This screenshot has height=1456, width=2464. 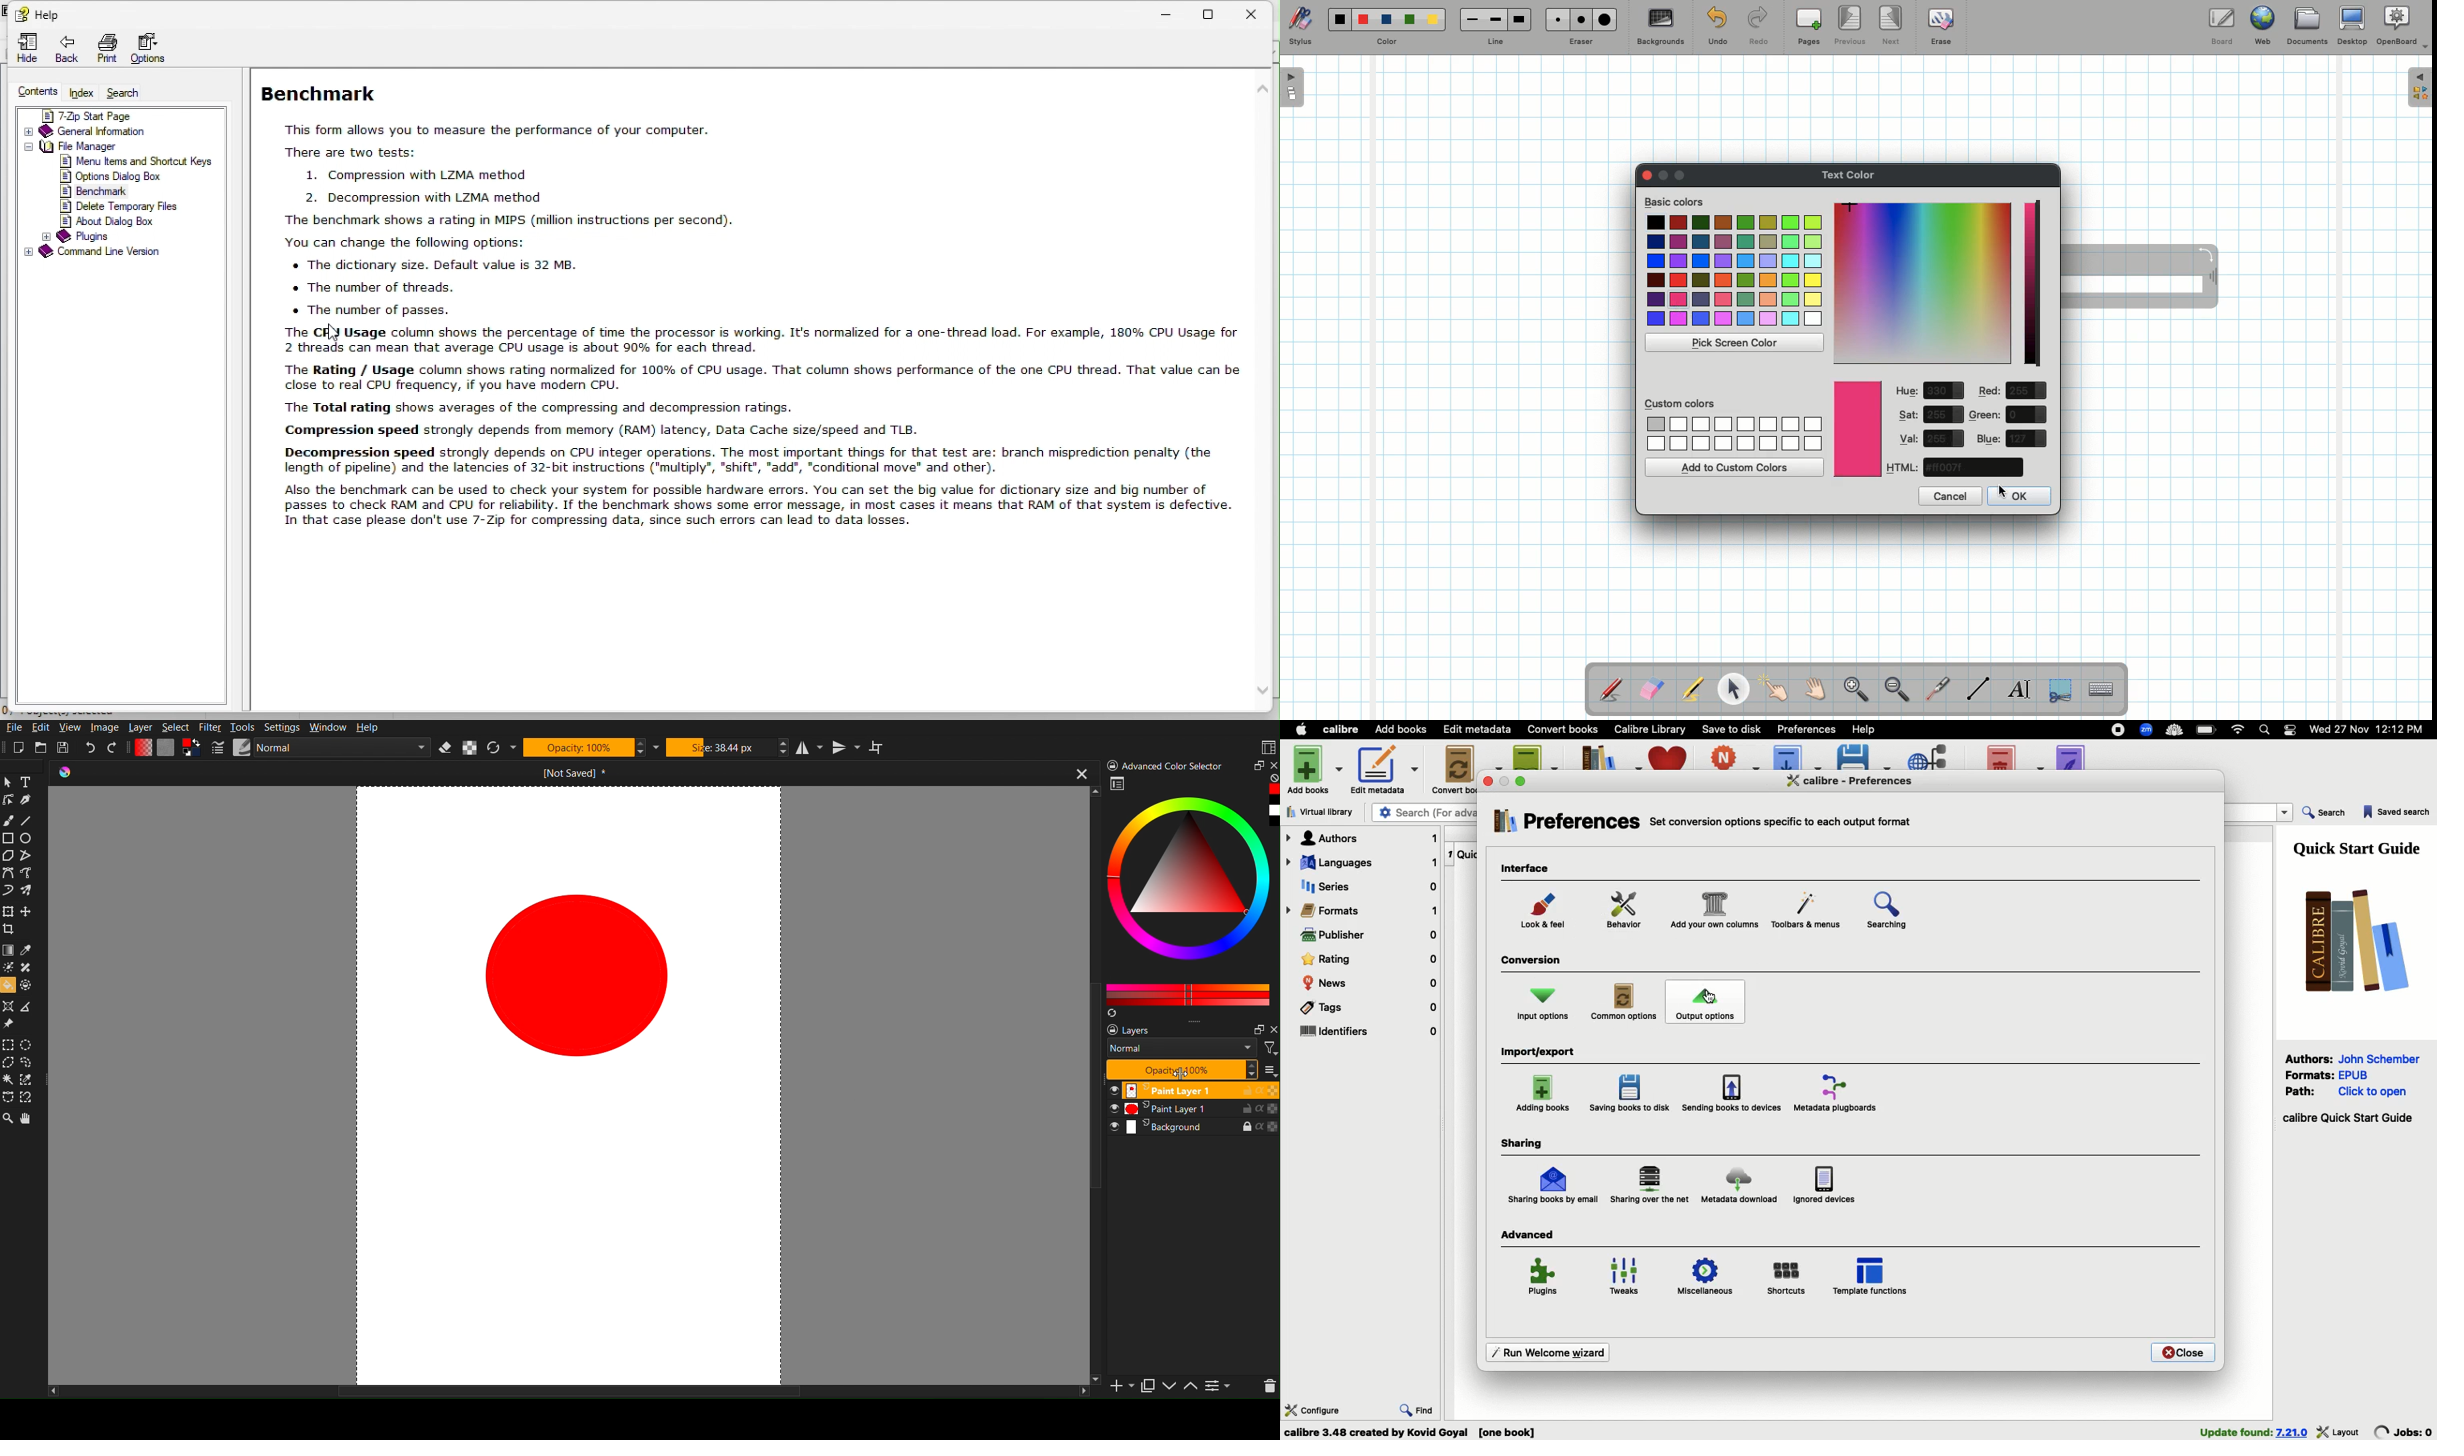 What do you see at coordinates (121, 253) in the screenshot?
I see `command line version` at bounding box center [121, 253].